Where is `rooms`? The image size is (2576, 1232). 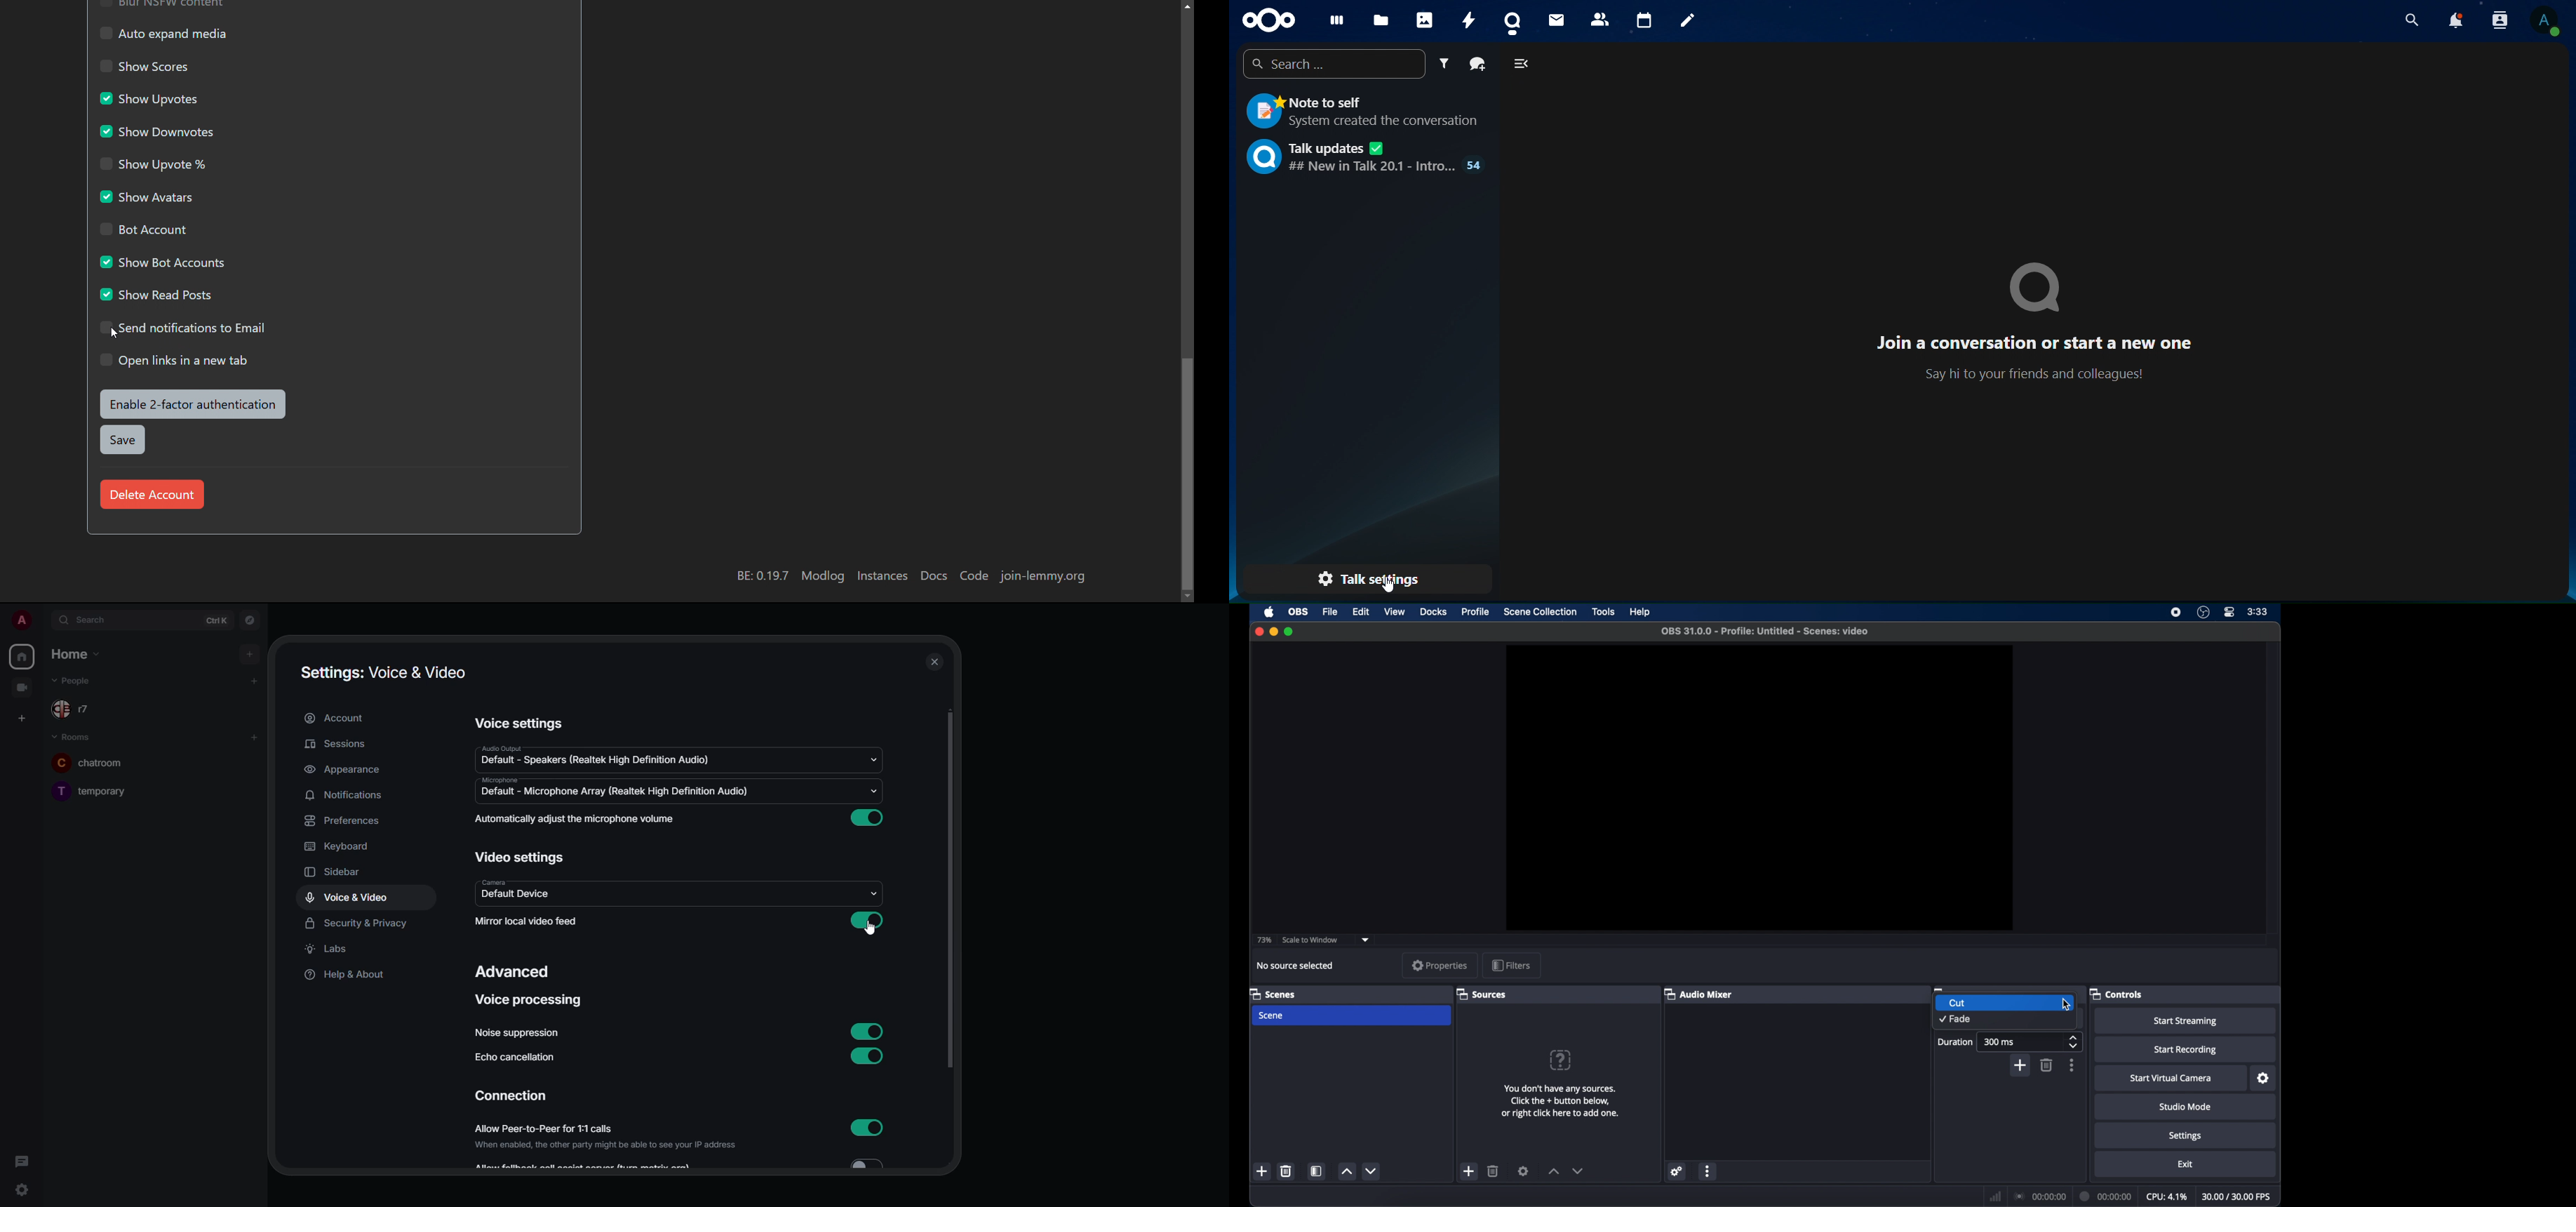
rooms is located at coordinates (74, 737).